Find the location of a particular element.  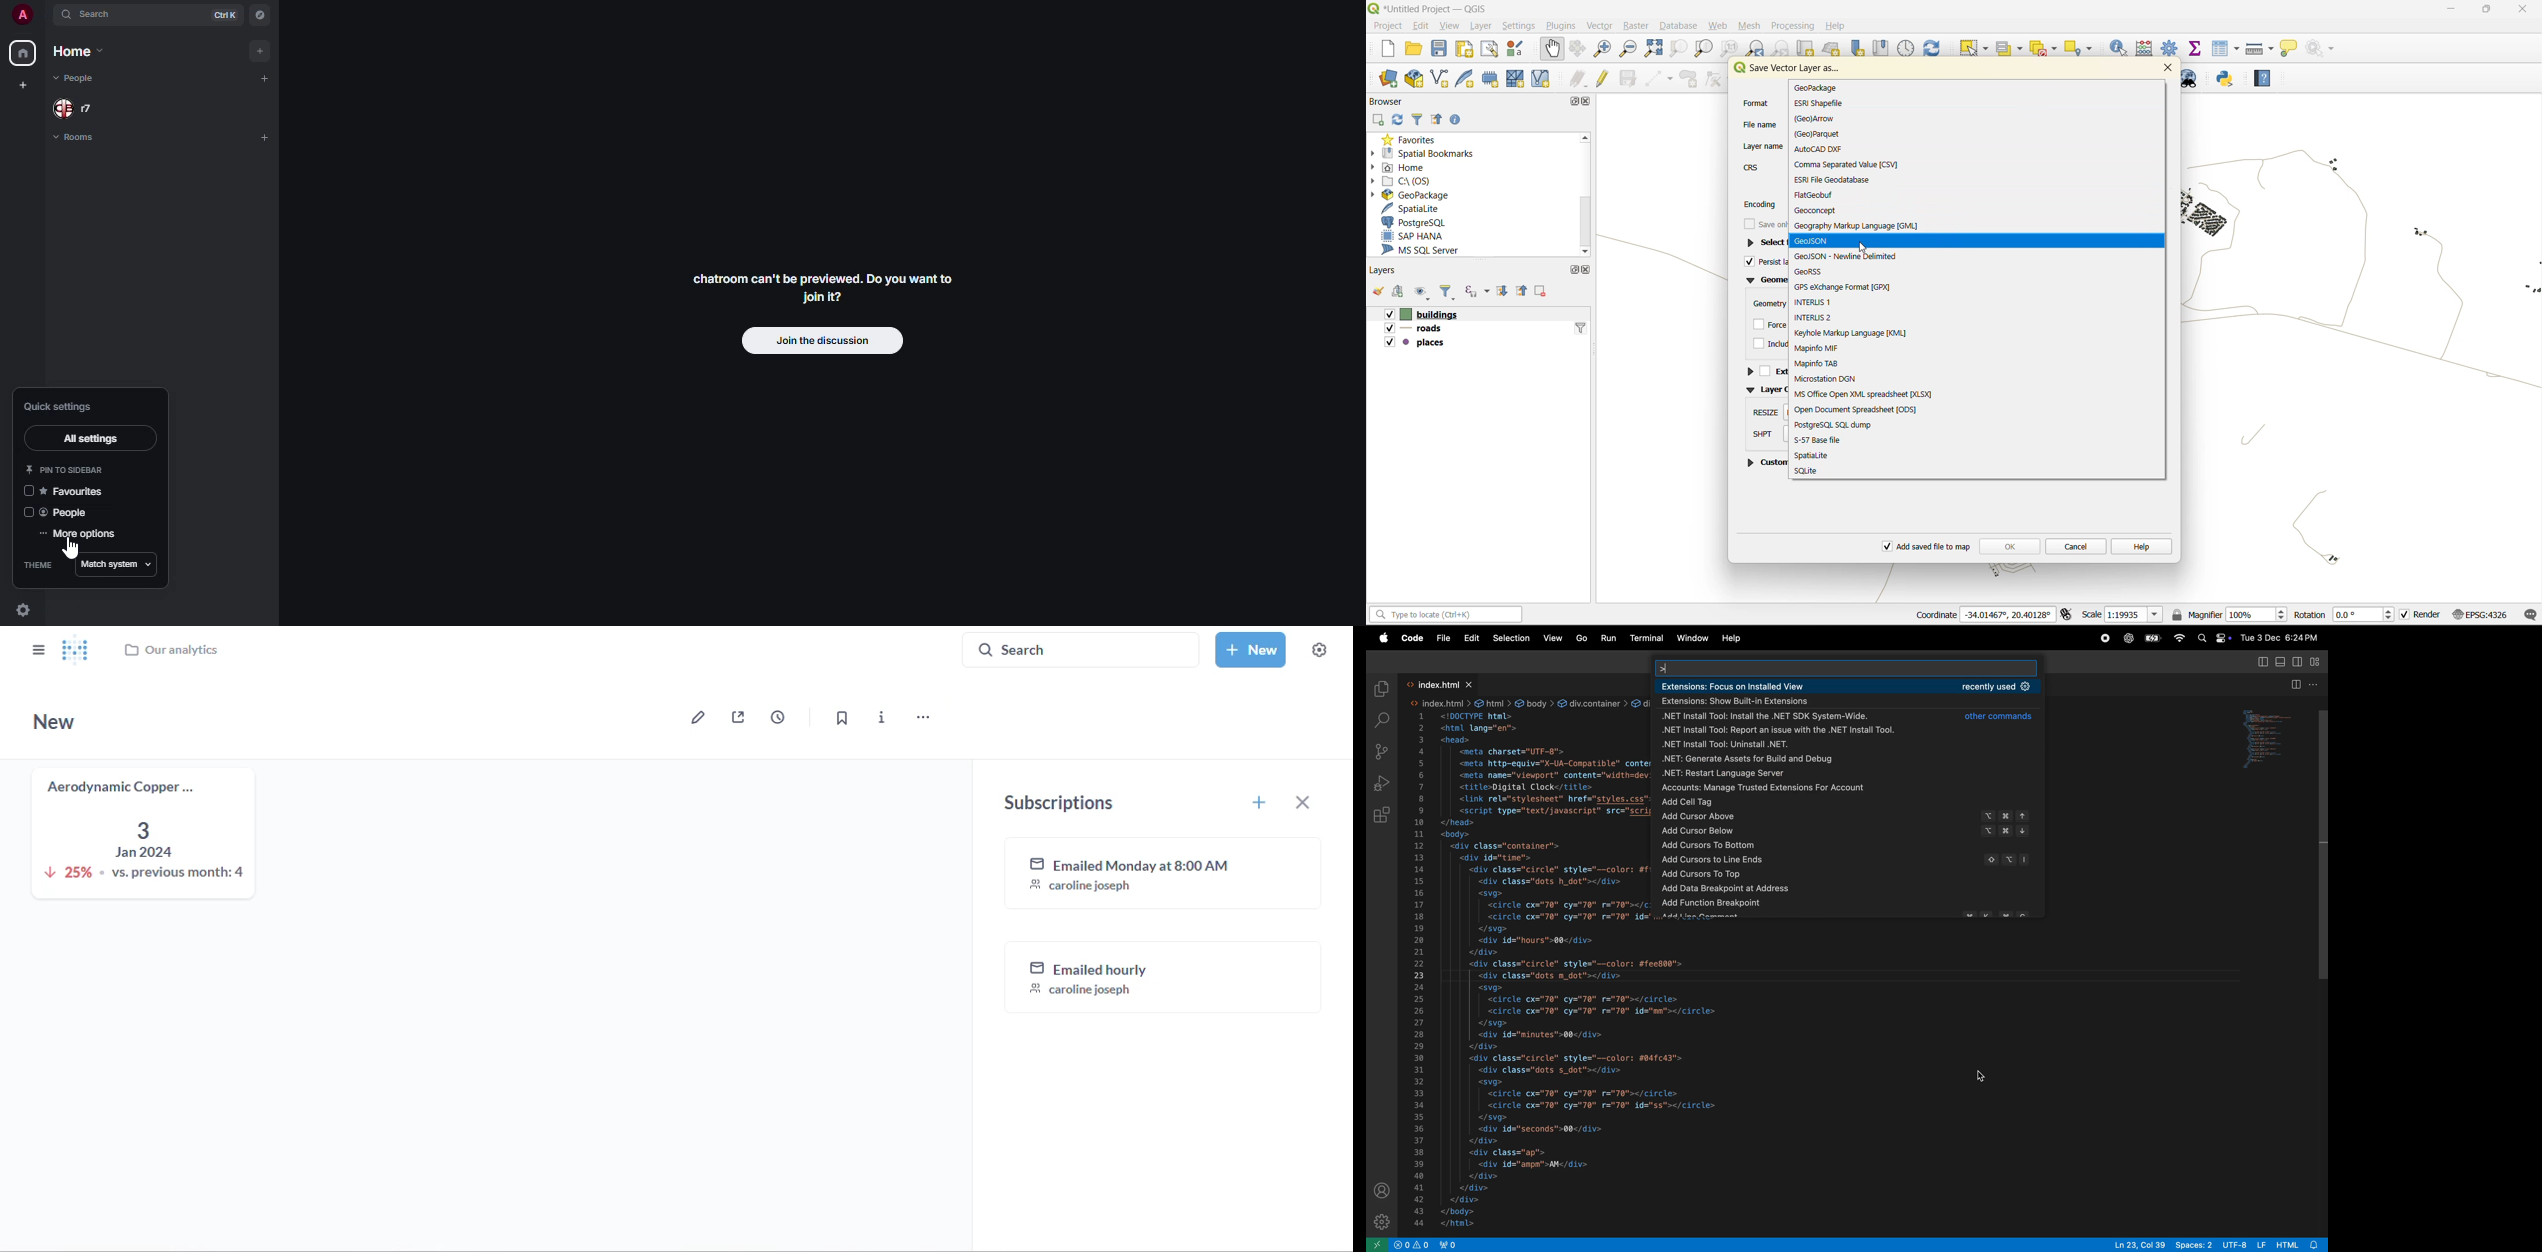

body is located at coordinates (1534, 704).